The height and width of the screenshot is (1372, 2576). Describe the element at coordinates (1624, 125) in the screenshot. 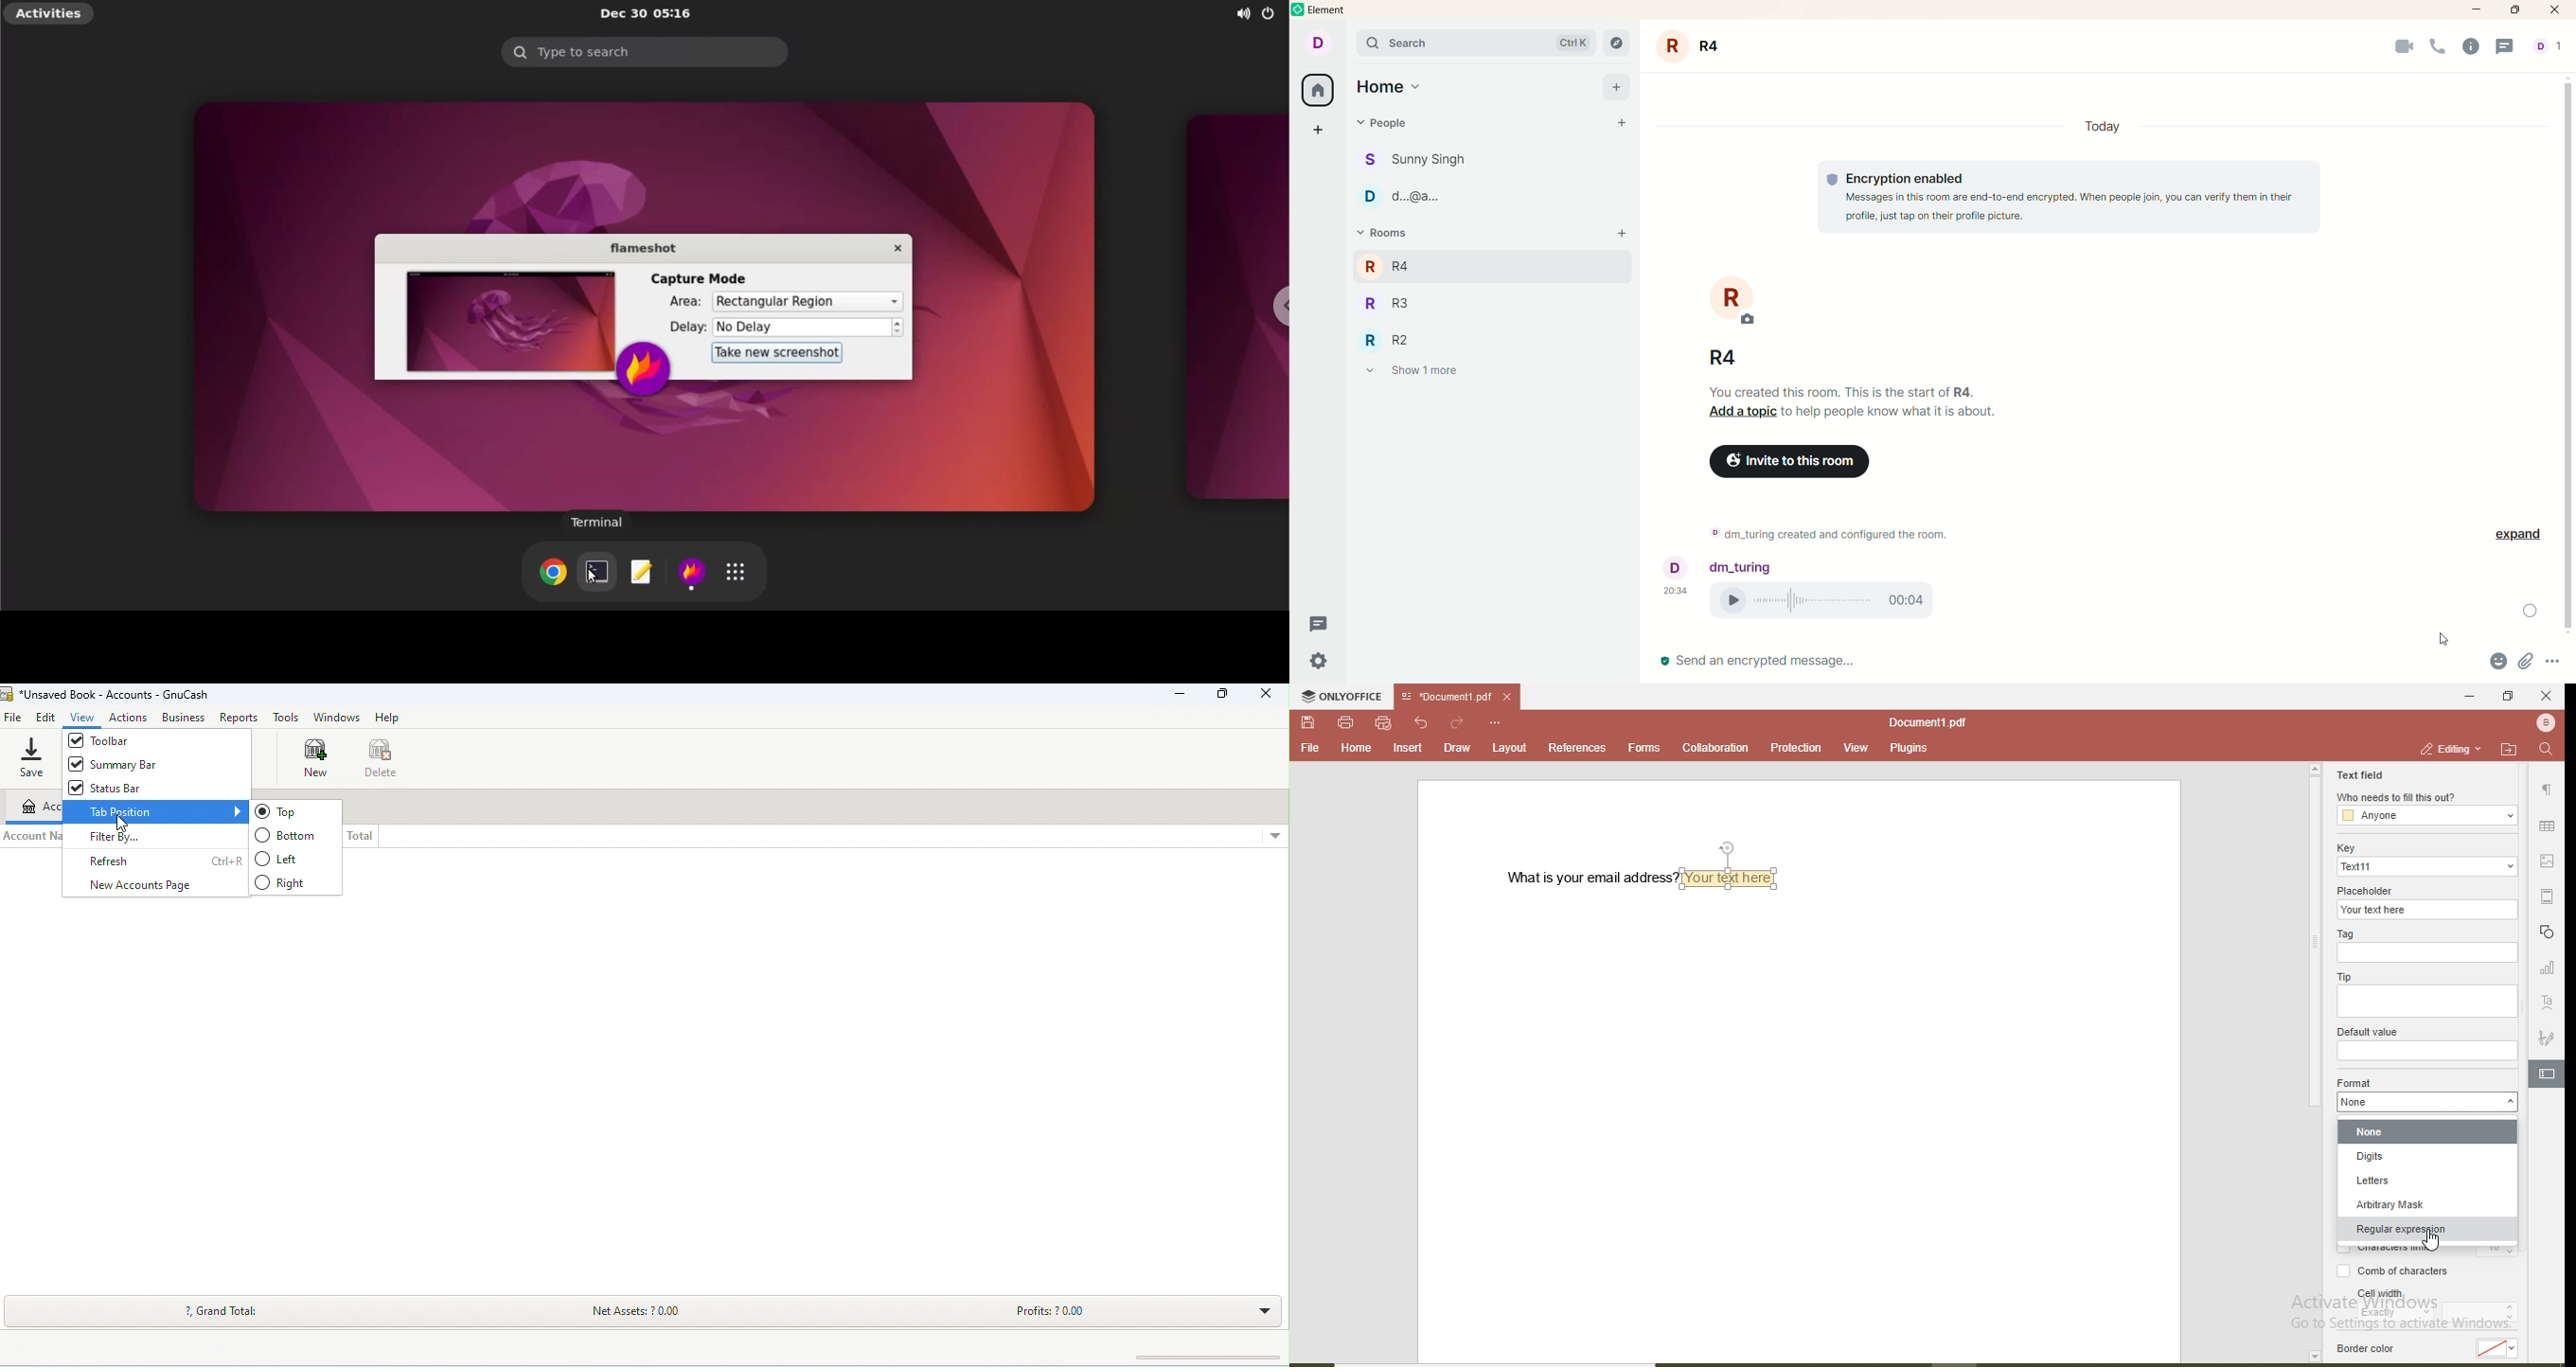

I see `start chat` at that location.